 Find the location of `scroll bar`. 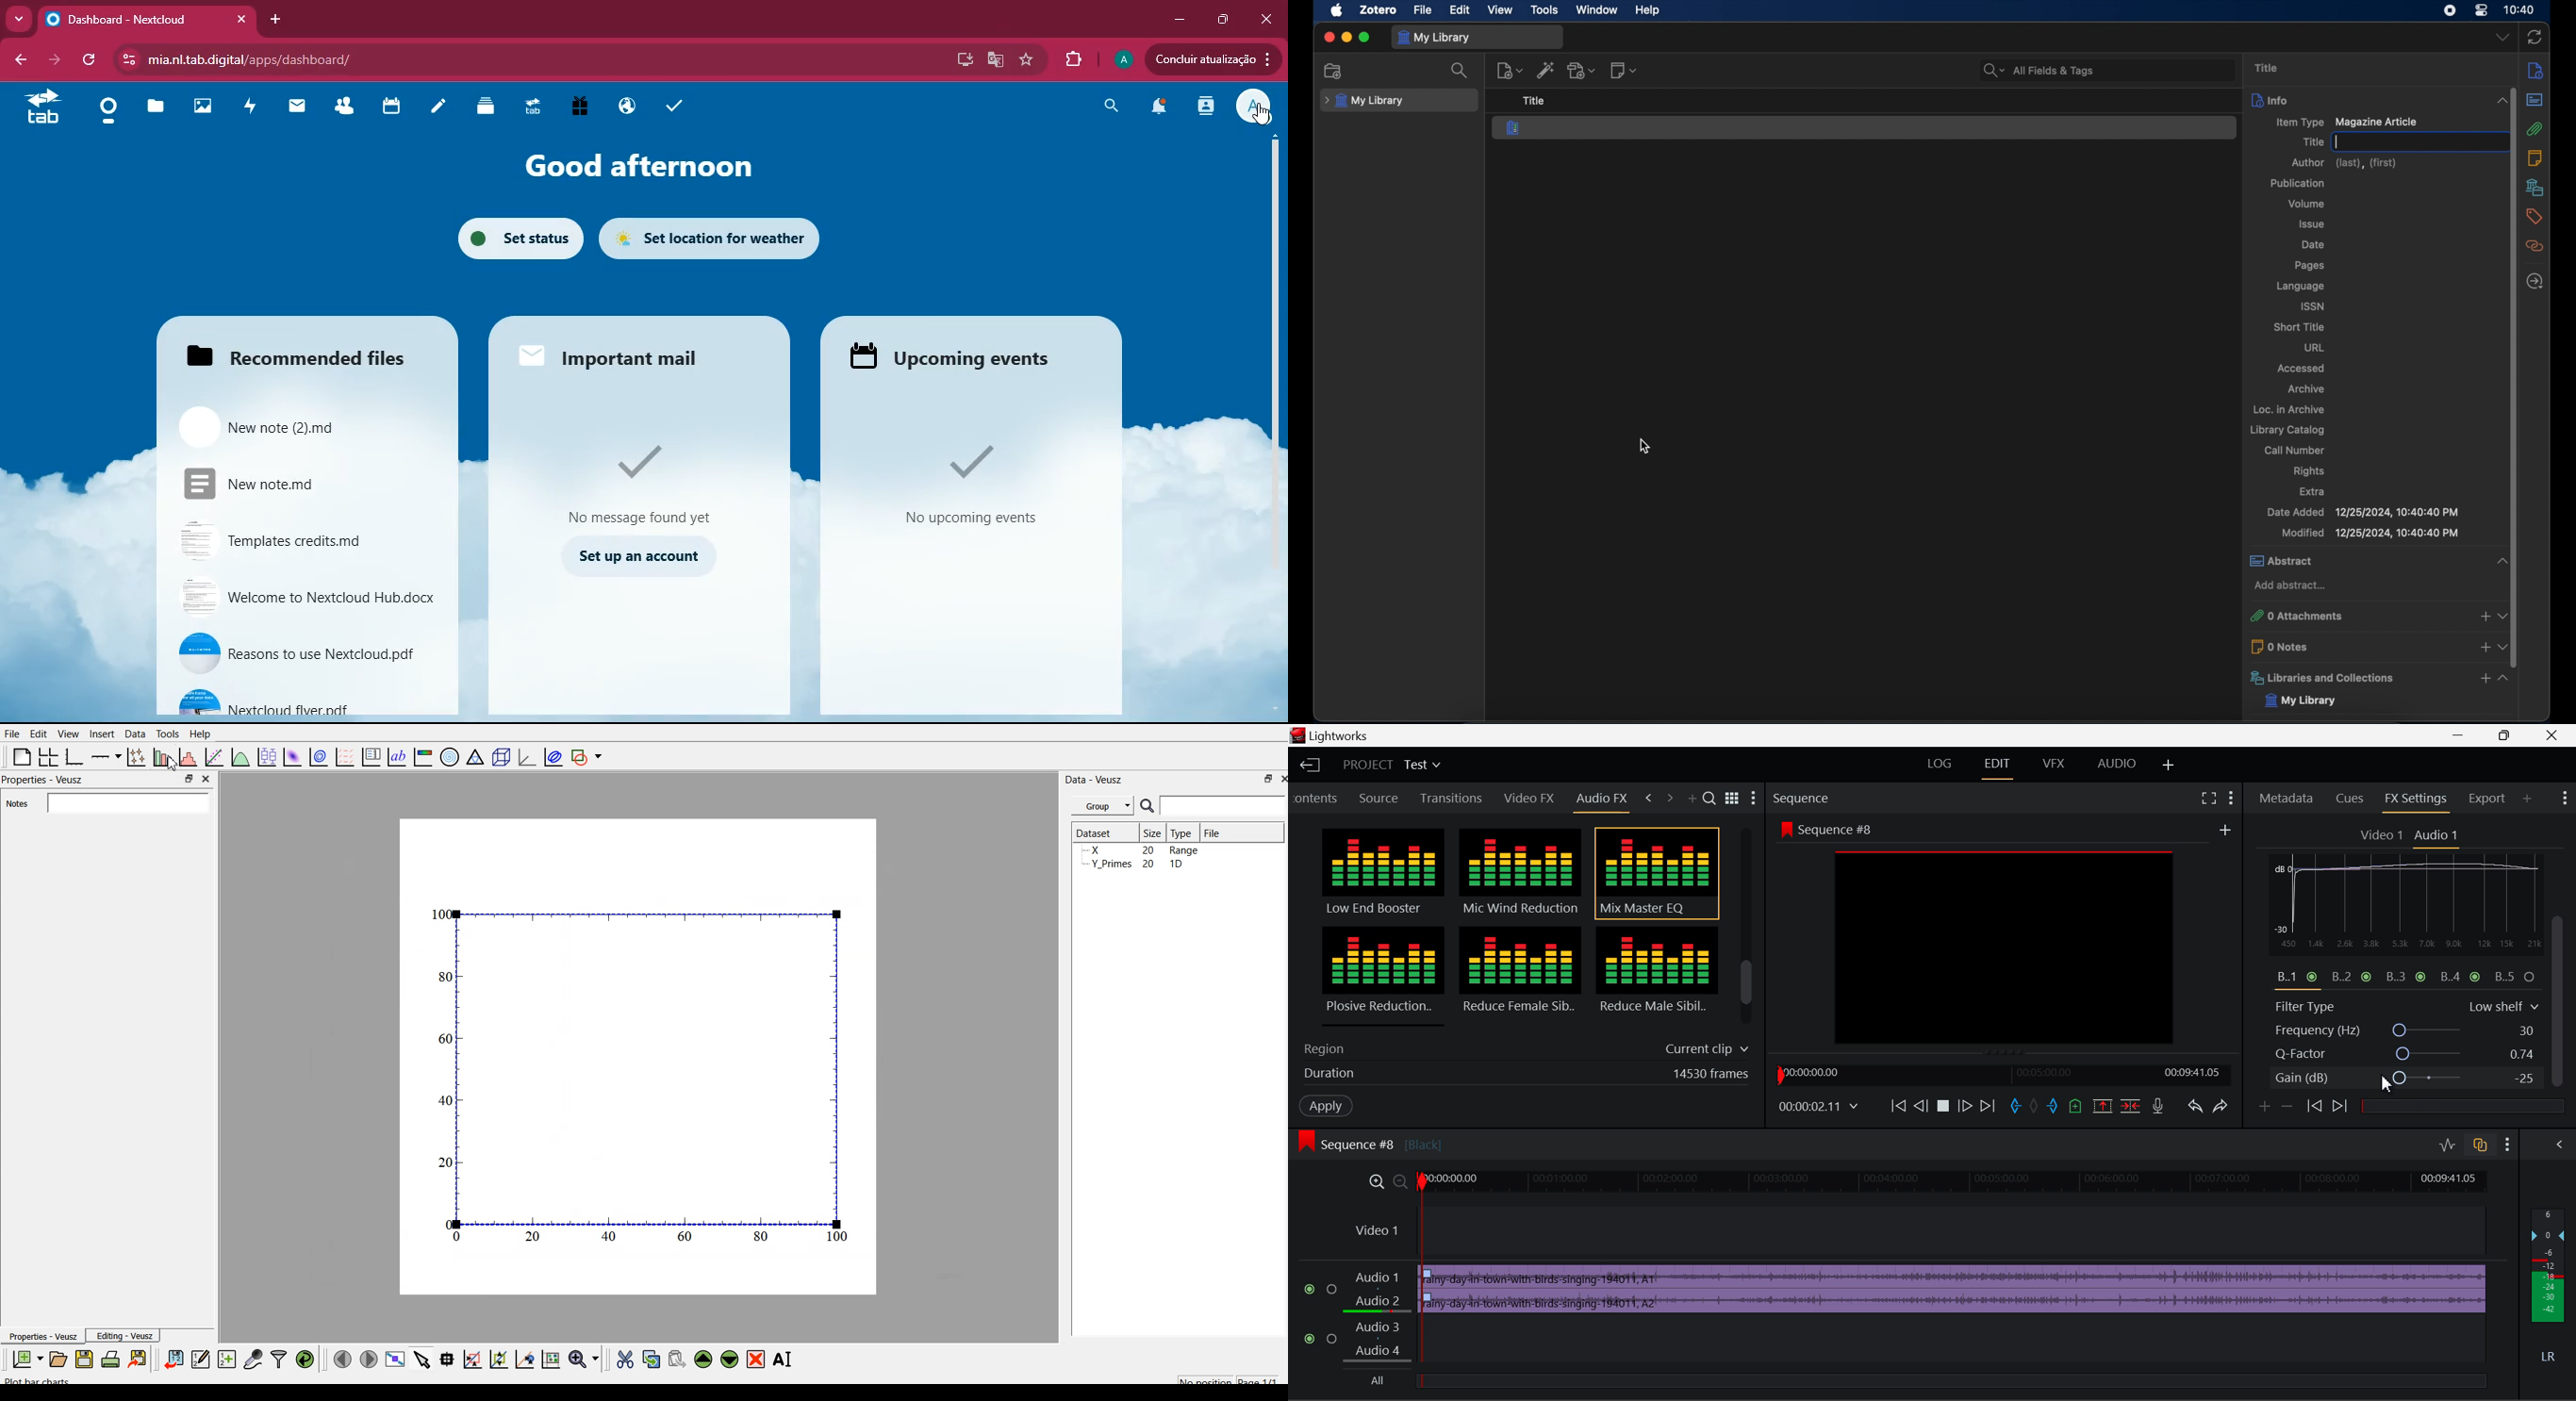

scroll bar is located at coordinates (2515, 388).